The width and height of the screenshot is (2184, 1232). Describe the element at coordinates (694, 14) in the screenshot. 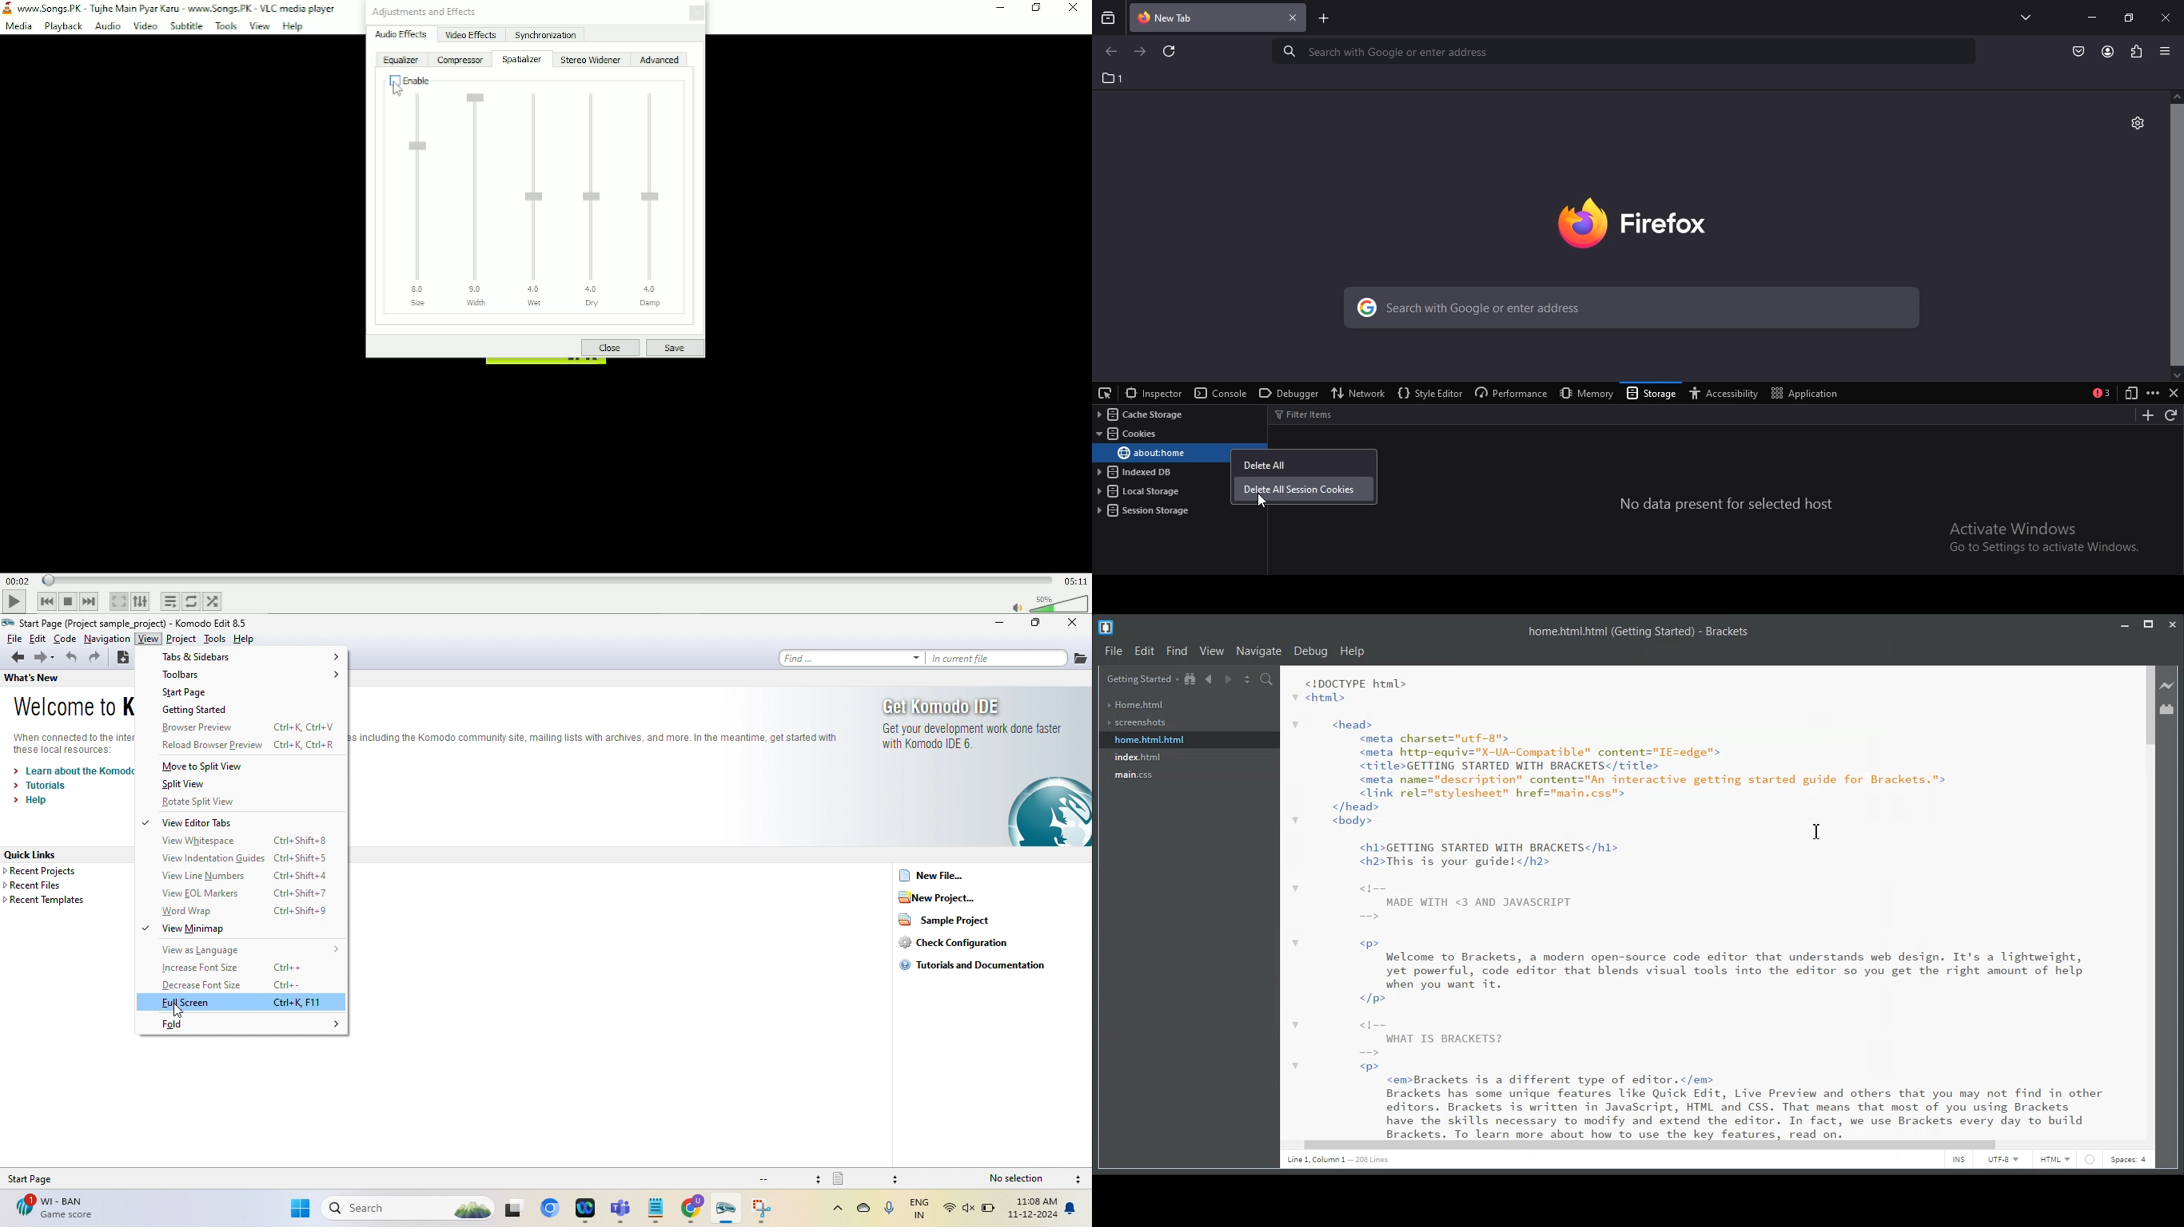

I see `Close` at that location.